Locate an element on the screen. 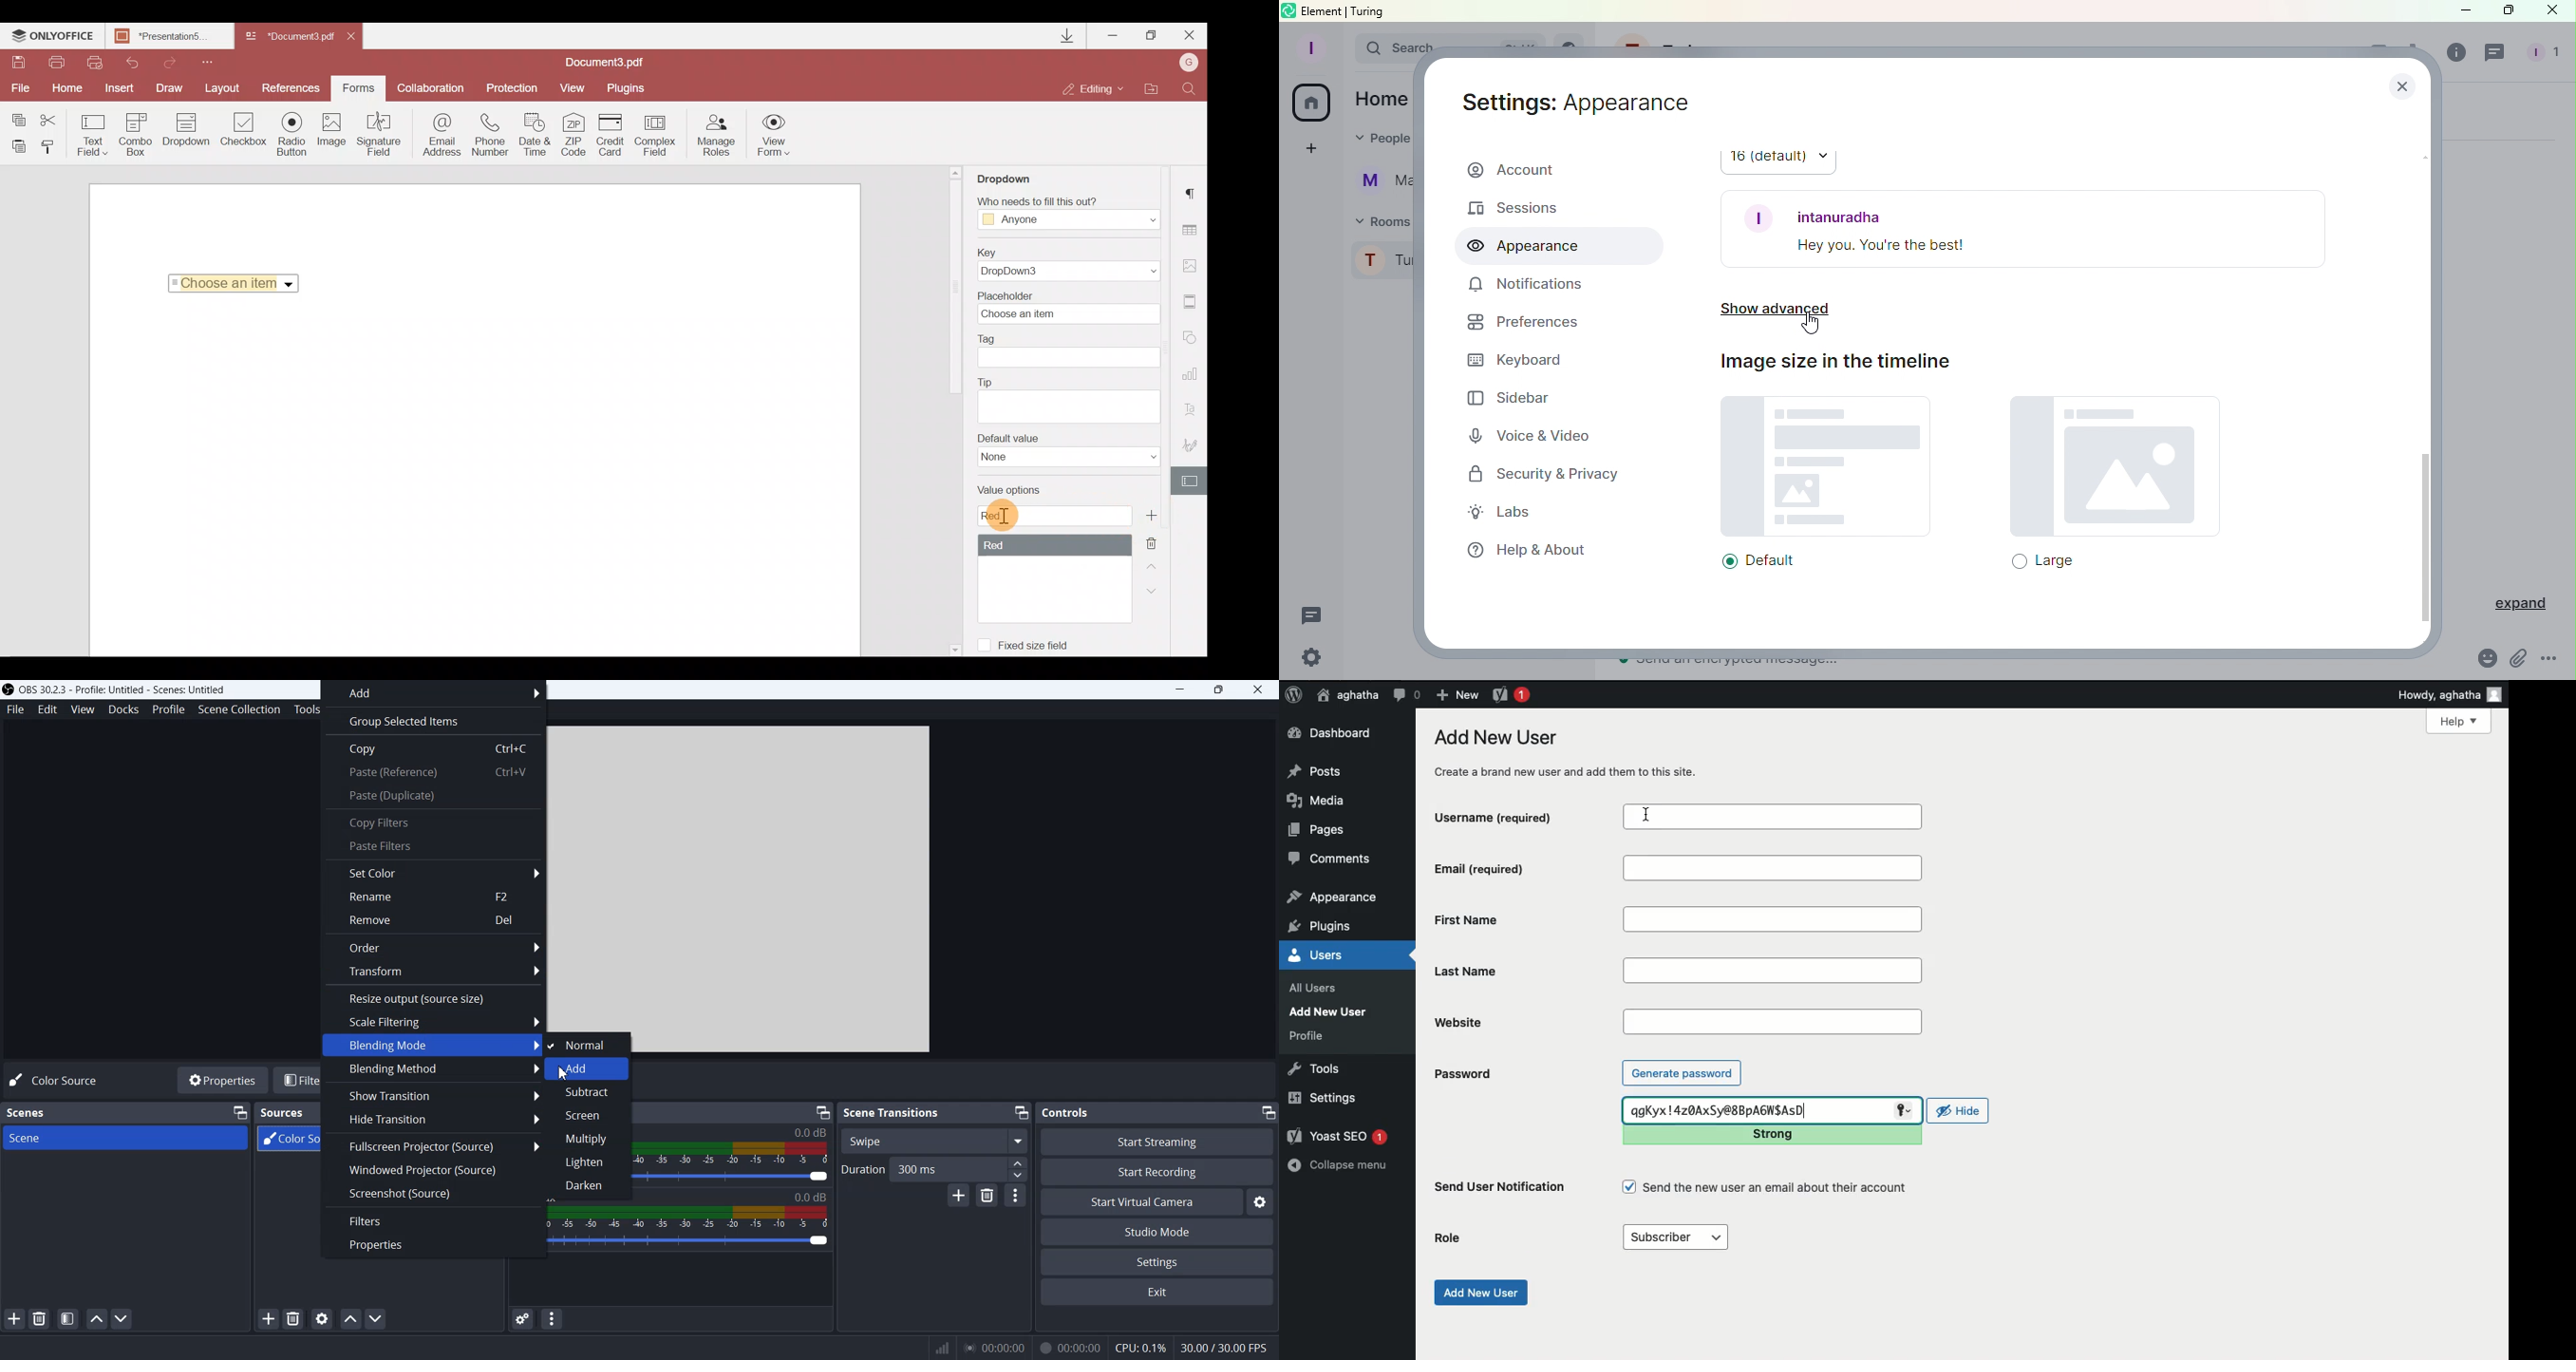 Image resolution: width=2576 pixels, height=1372 pixels. Labs is located at coordinates (1503, 512).